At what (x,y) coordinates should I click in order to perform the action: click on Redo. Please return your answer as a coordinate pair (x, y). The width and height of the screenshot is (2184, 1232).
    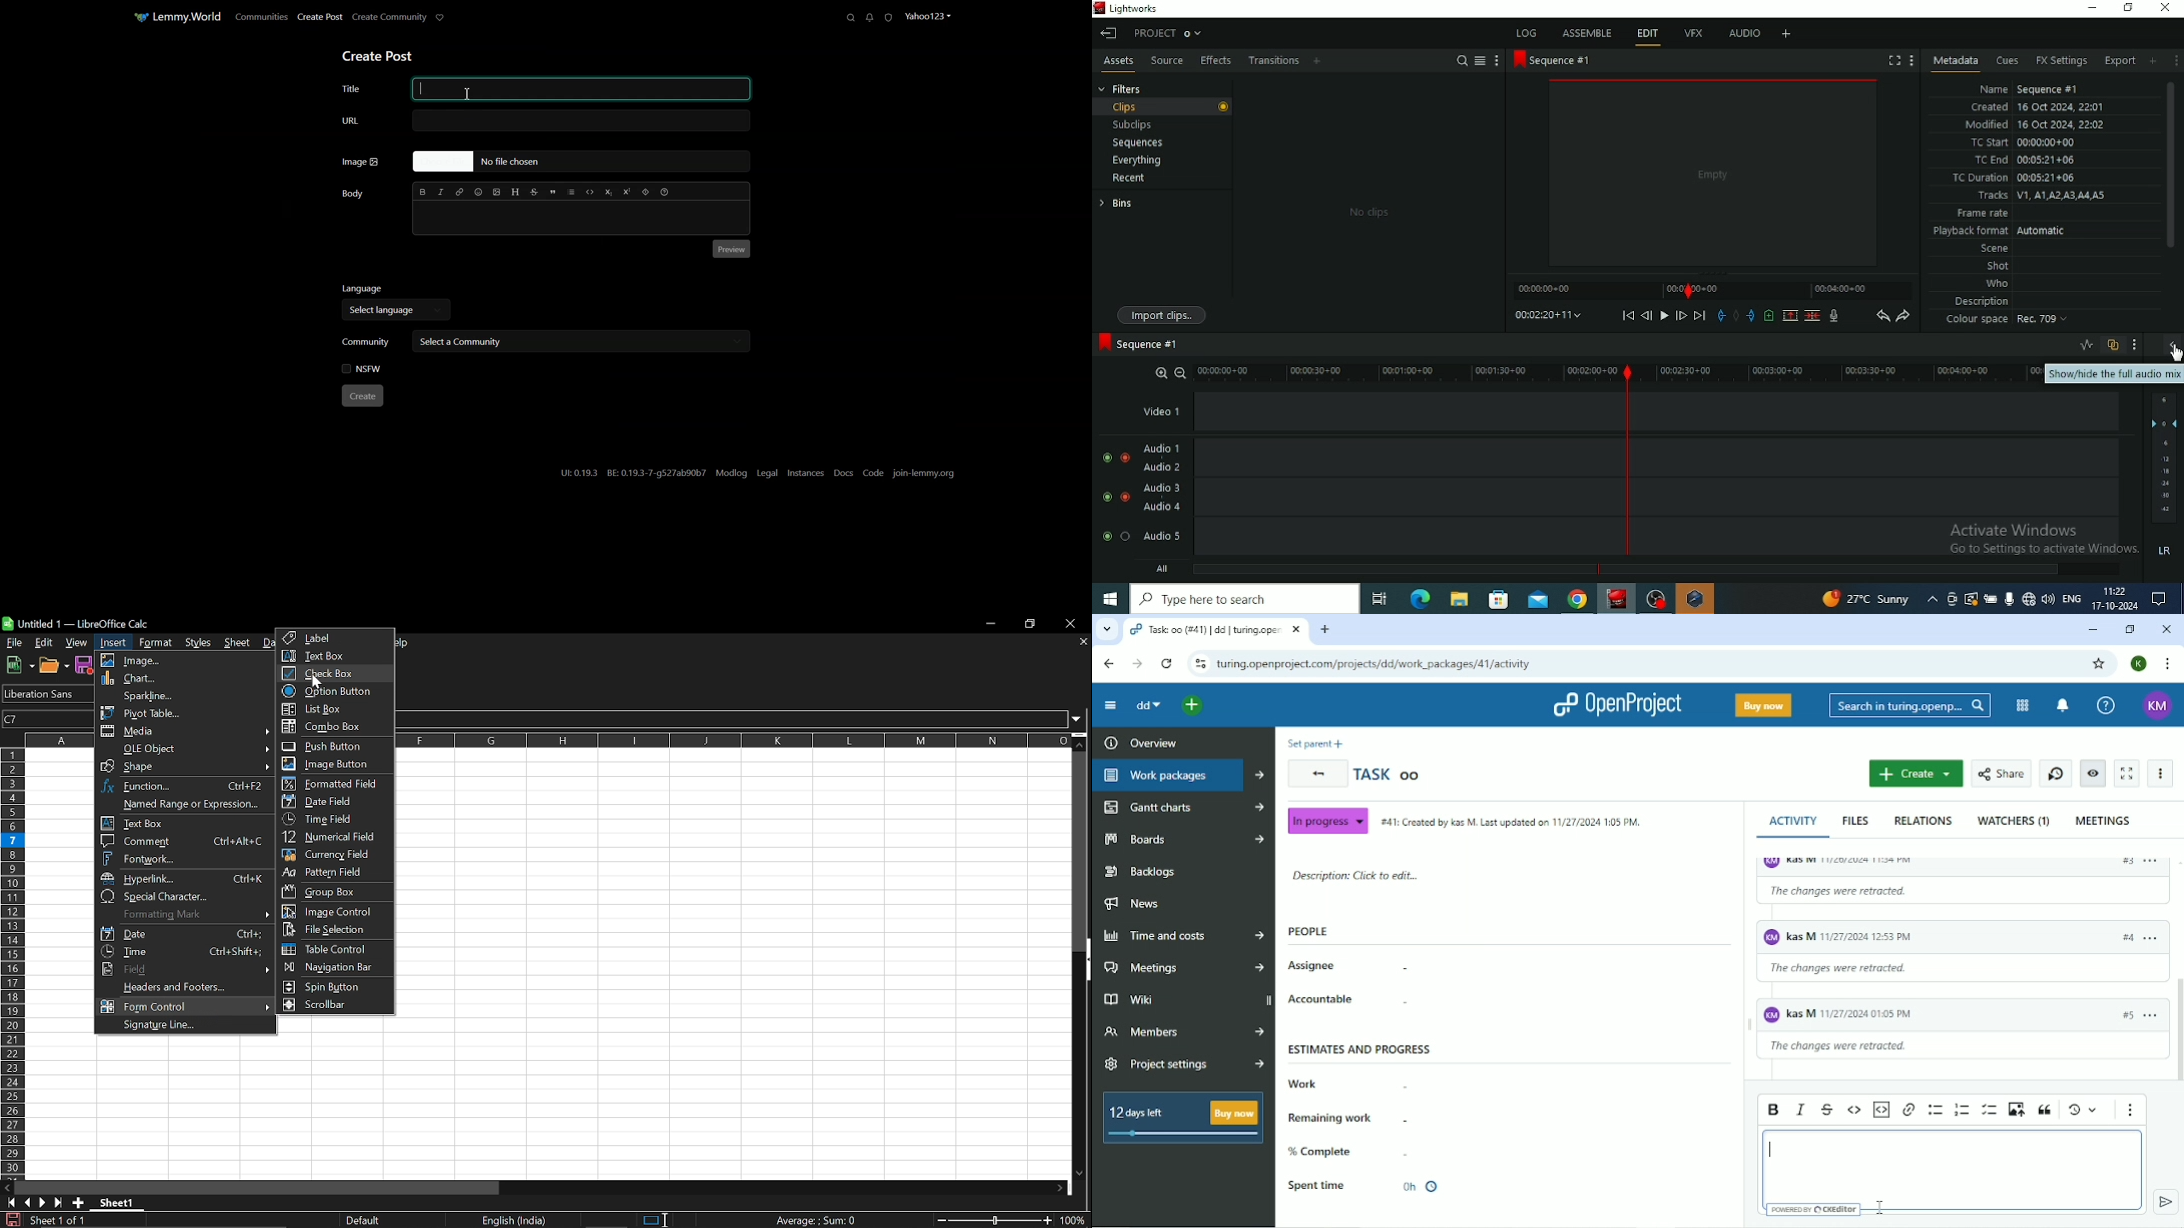
    Looking at the image, I should click on (1903, 317).